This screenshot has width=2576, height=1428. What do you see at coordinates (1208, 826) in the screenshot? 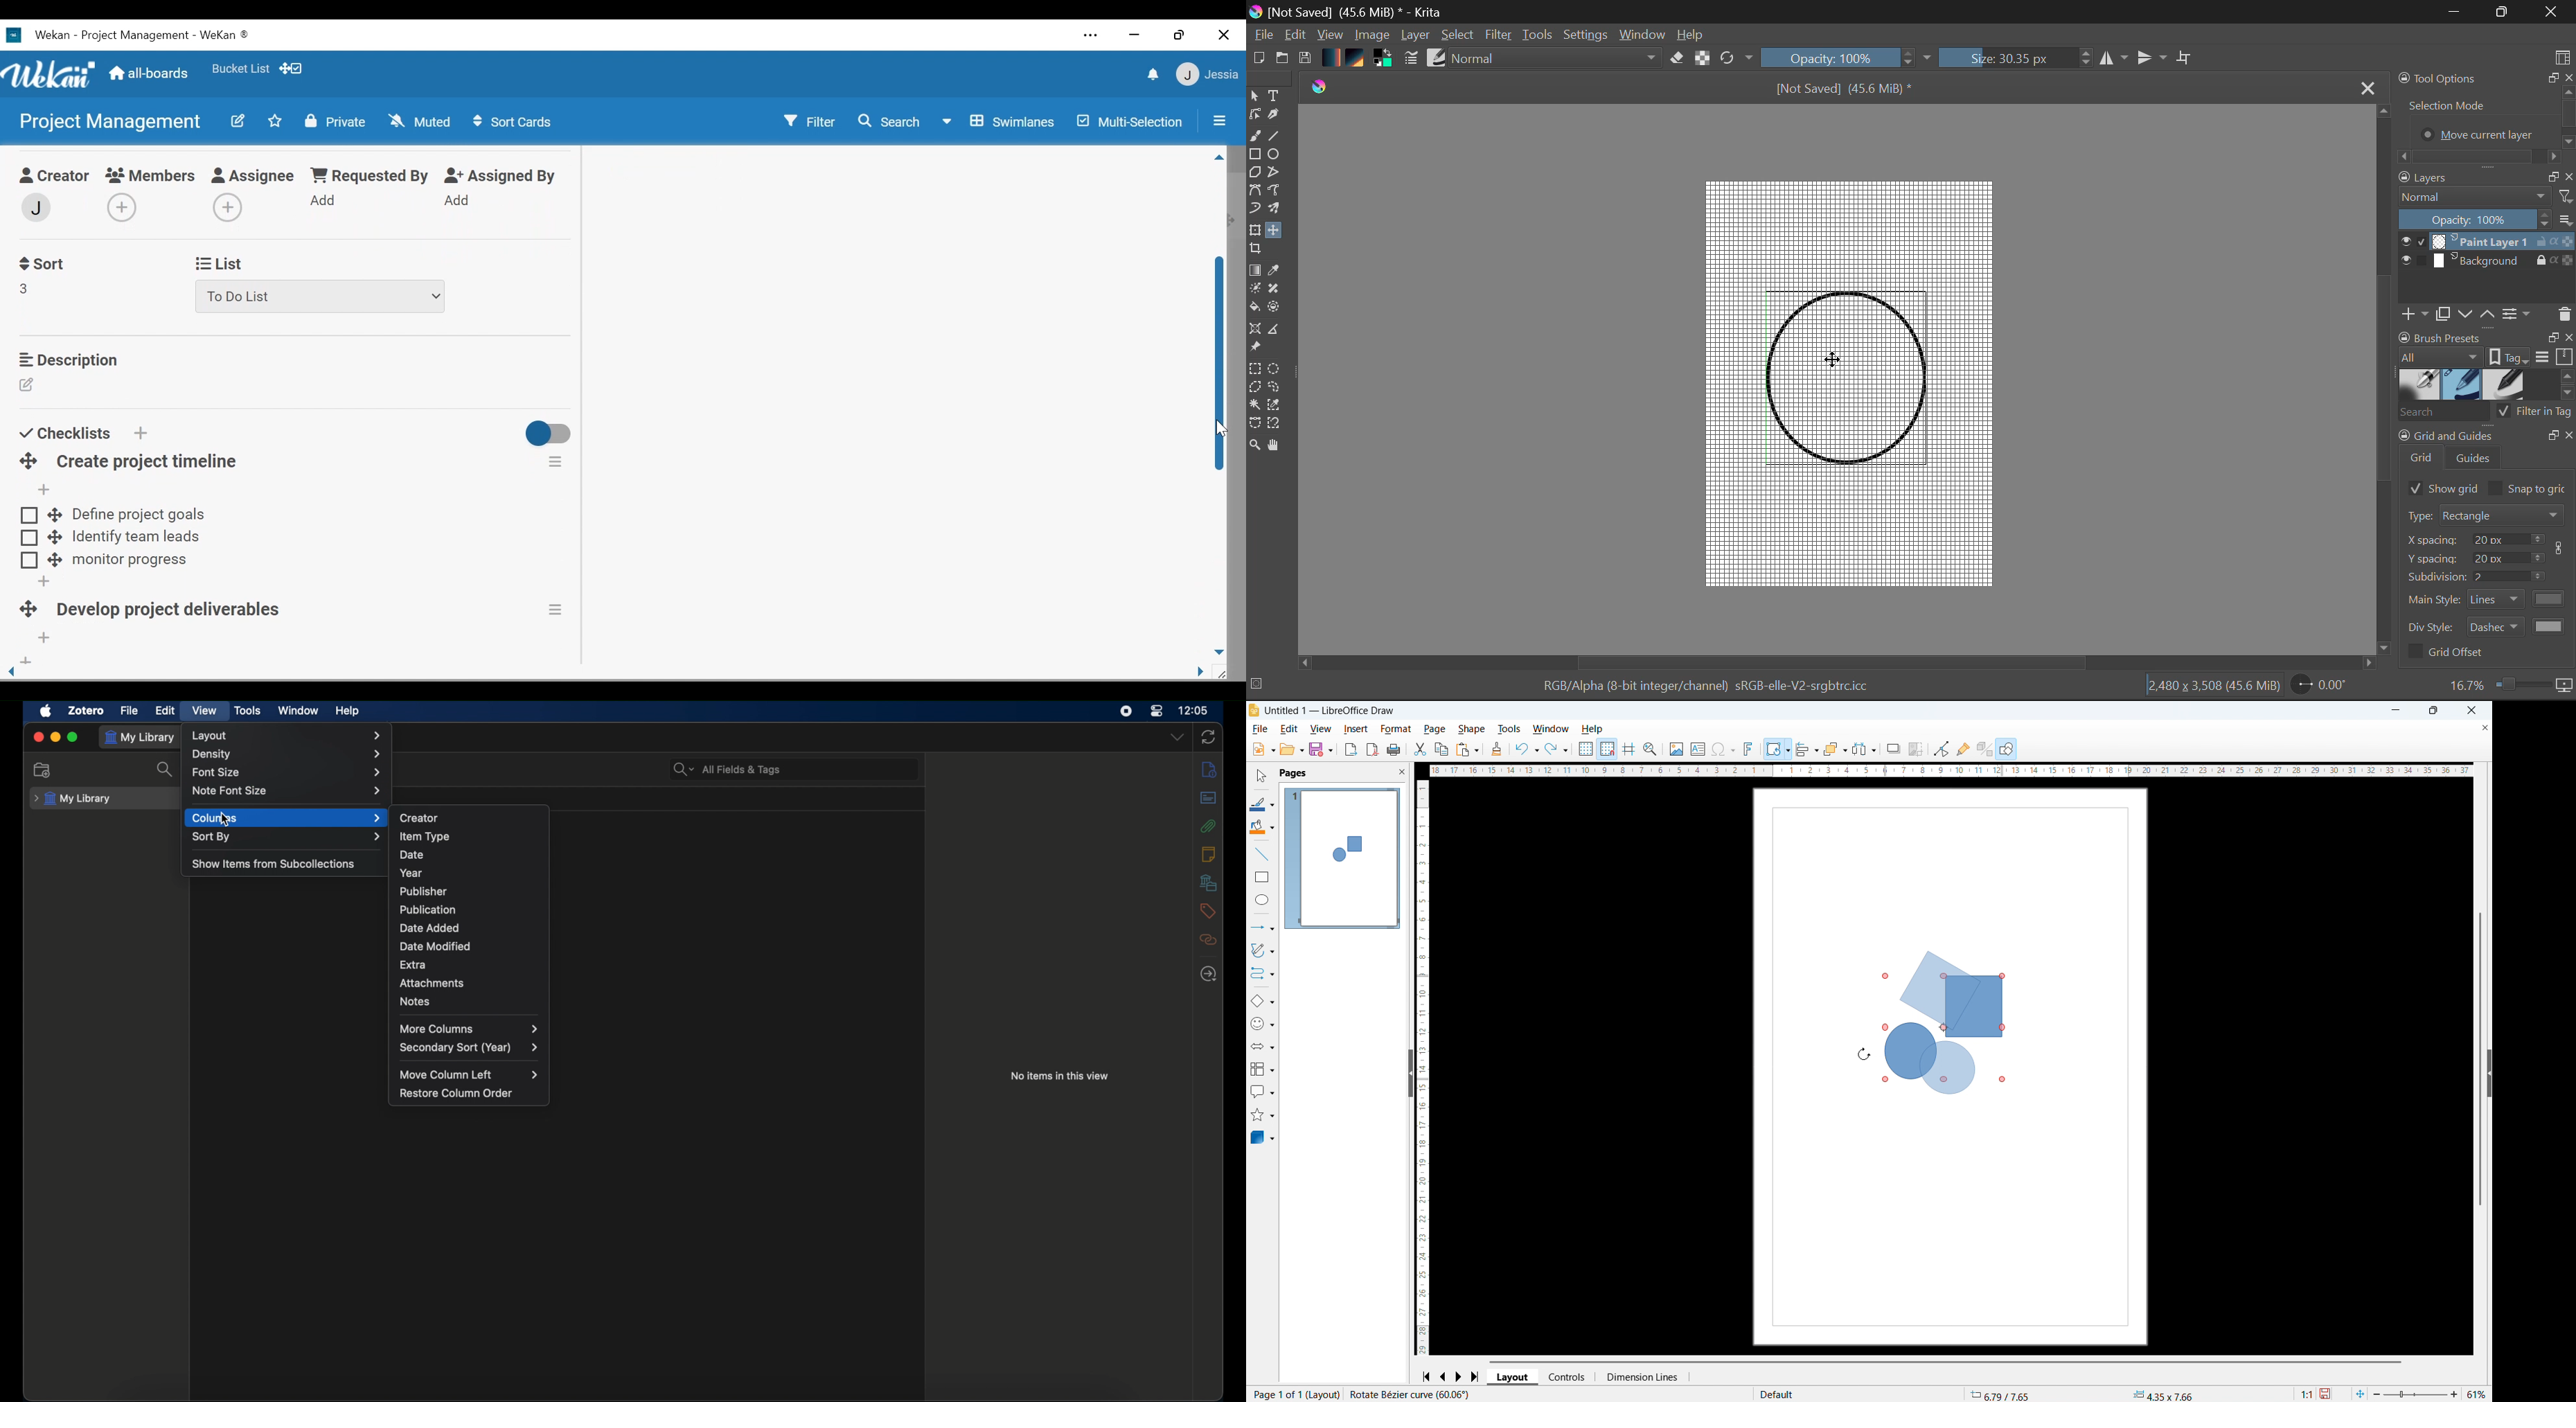
I see `attachments` at bounding box center [1208, 826].